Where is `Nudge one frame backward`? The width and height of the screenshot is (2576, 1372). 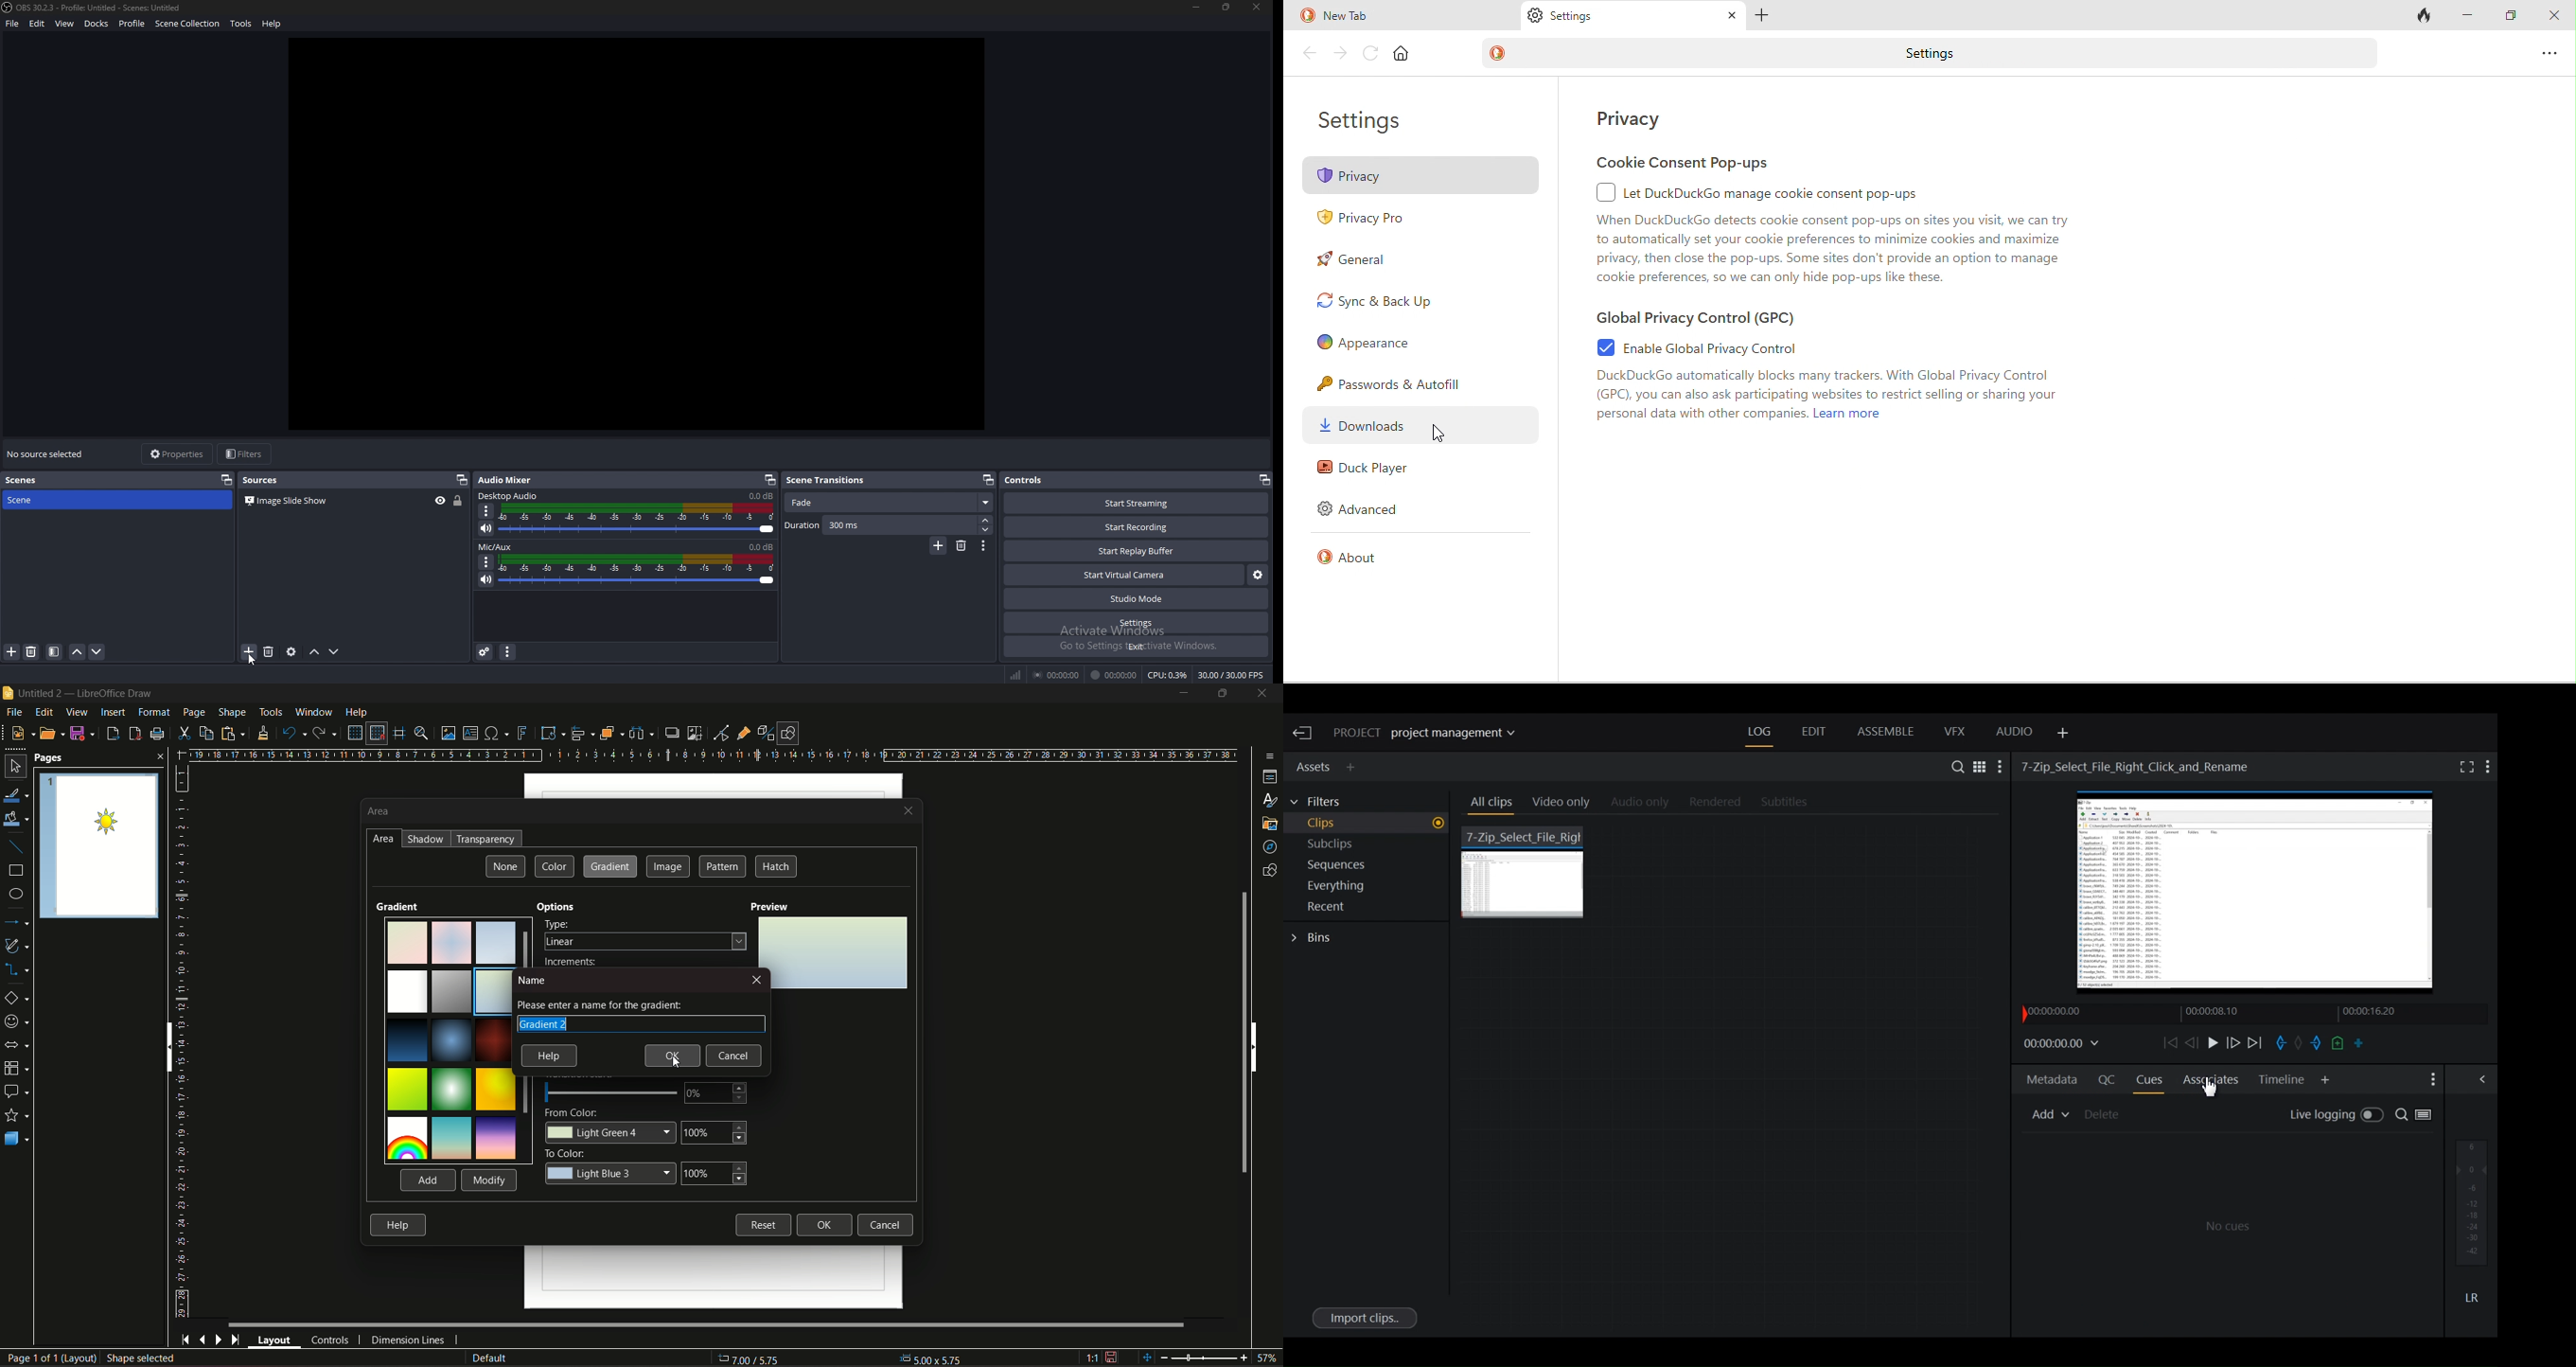
Nudge one frame backward is located at coordinates (2191, 1043).